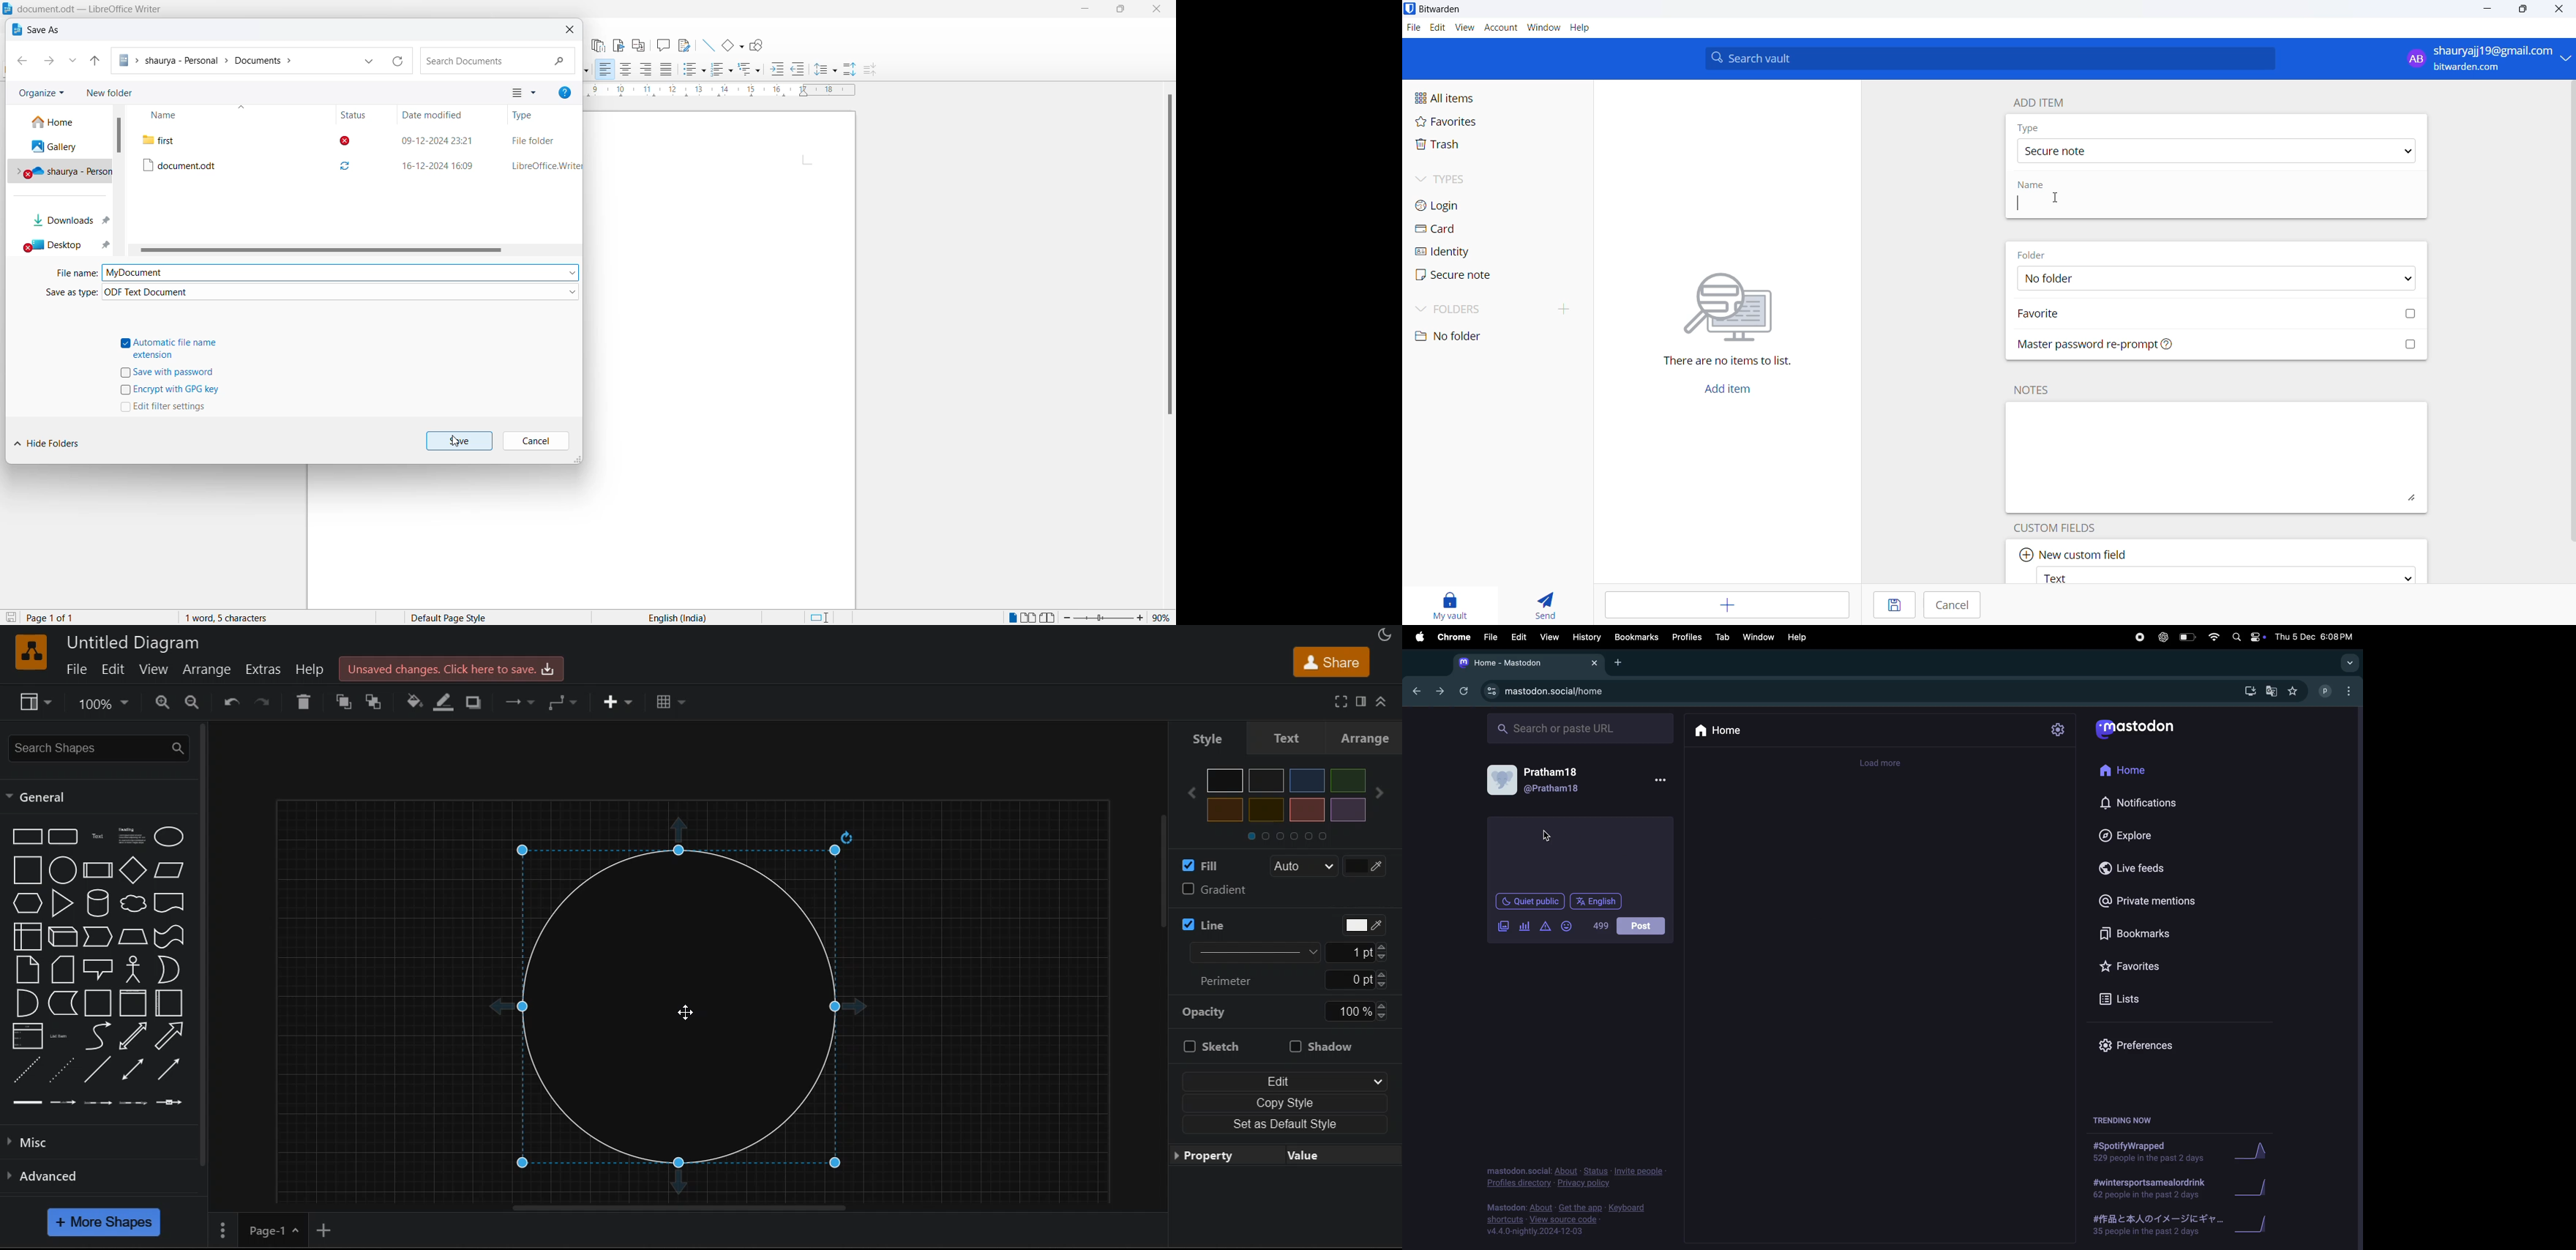 Image resolution: width=2576 pixels, height=1260 pixels. Describe the element at coordinates (1265, 781) in the screenshot. I see `grey color` at that location.